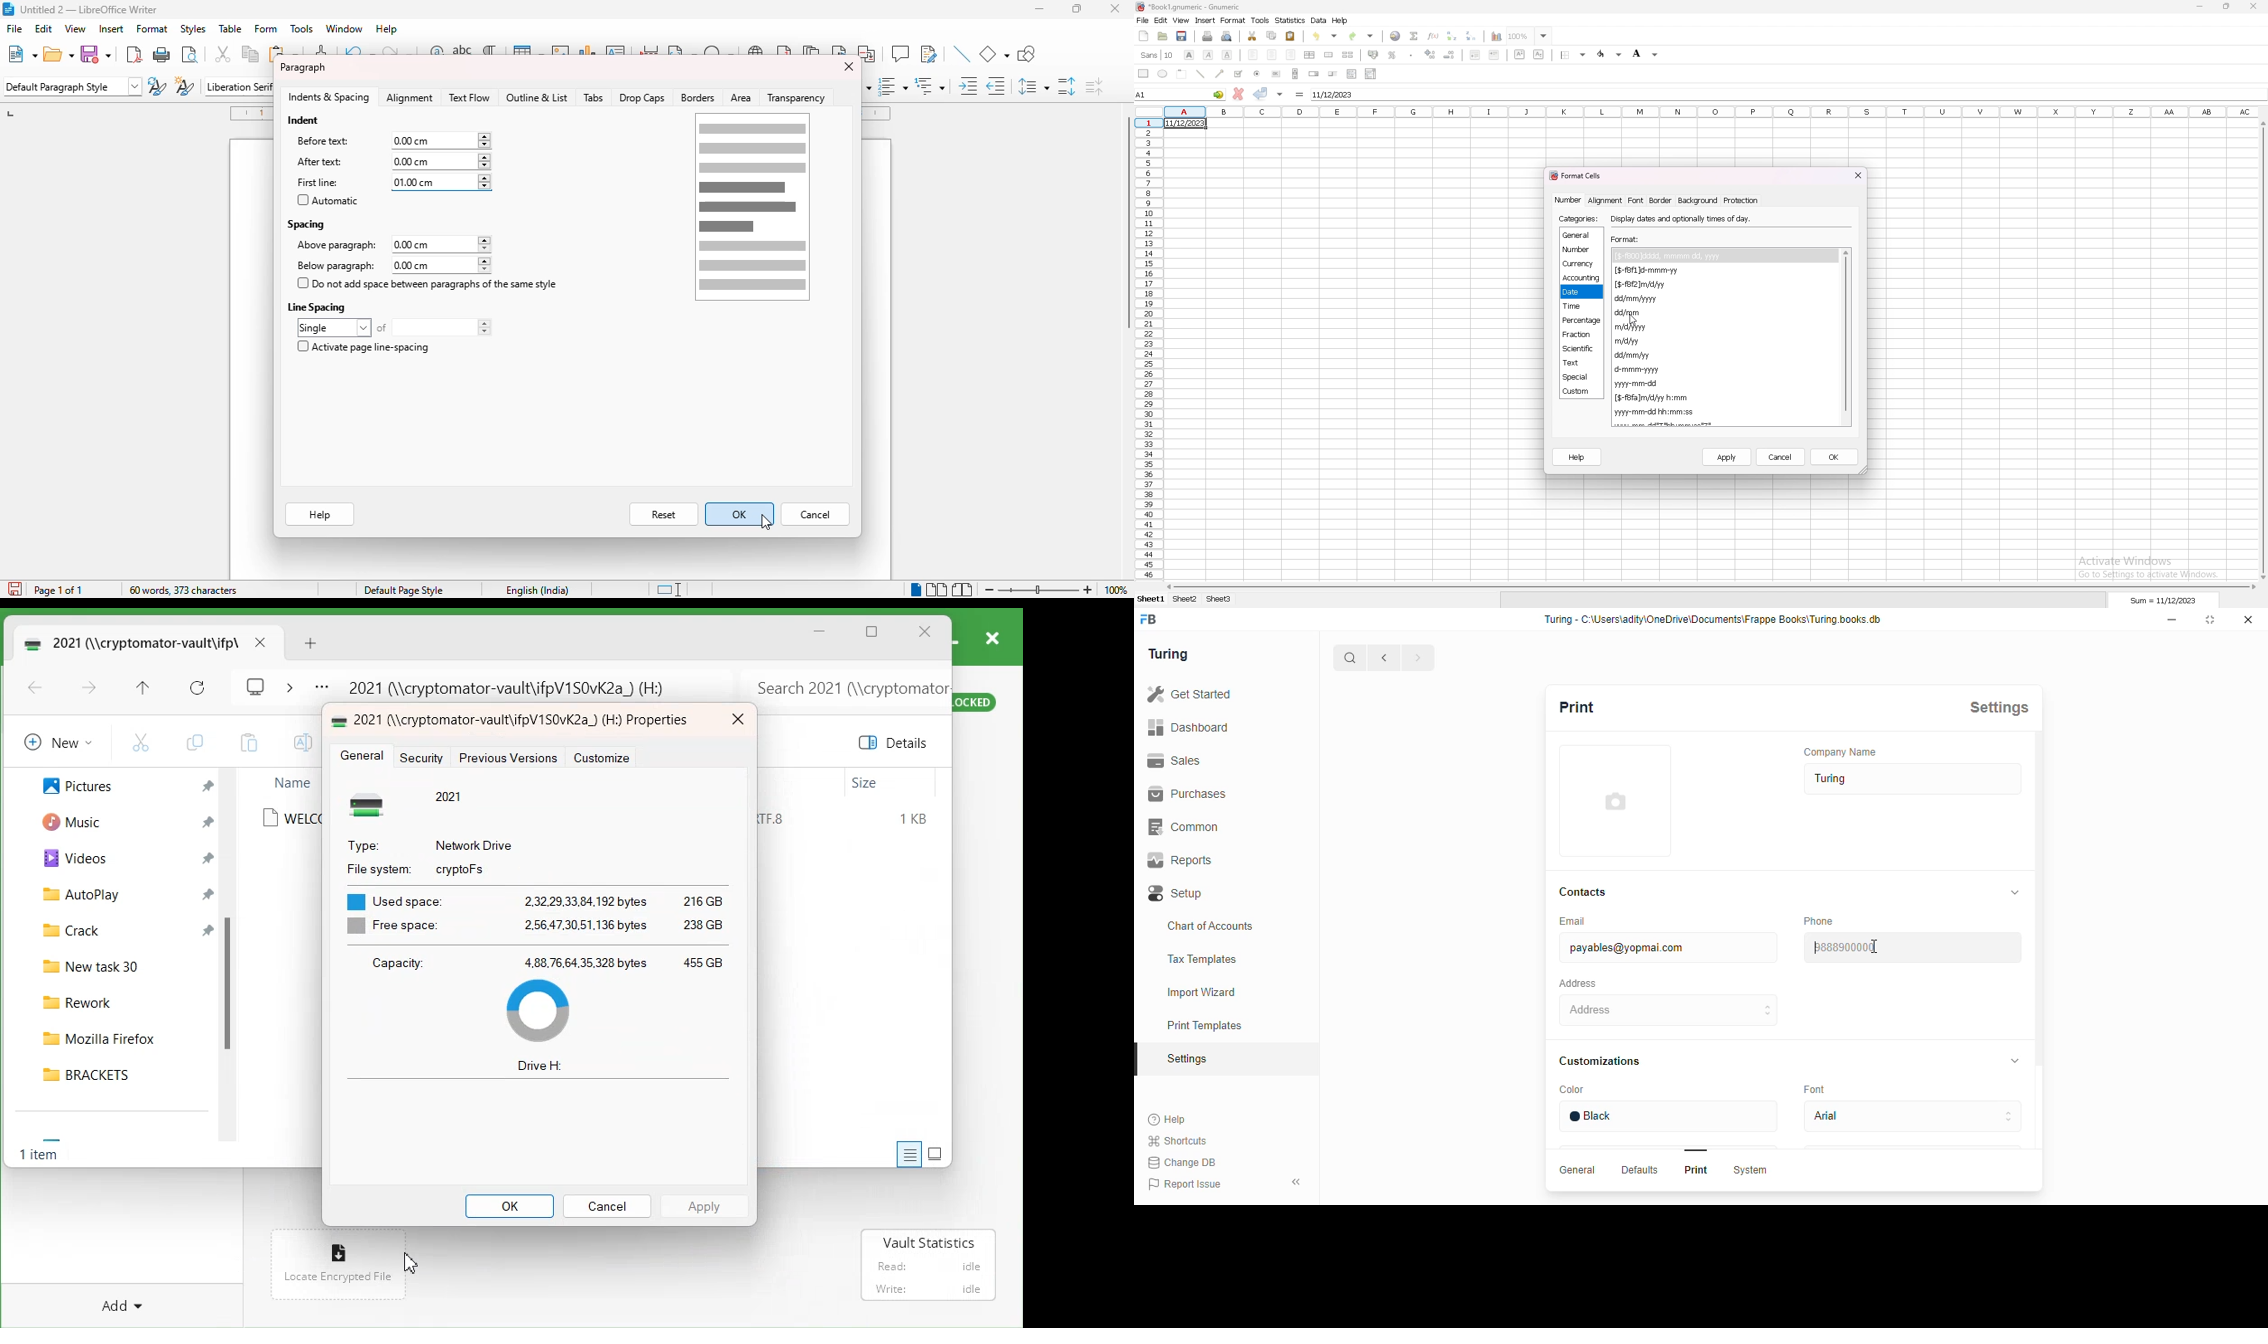  I want to click on reset, so click(663, 515).